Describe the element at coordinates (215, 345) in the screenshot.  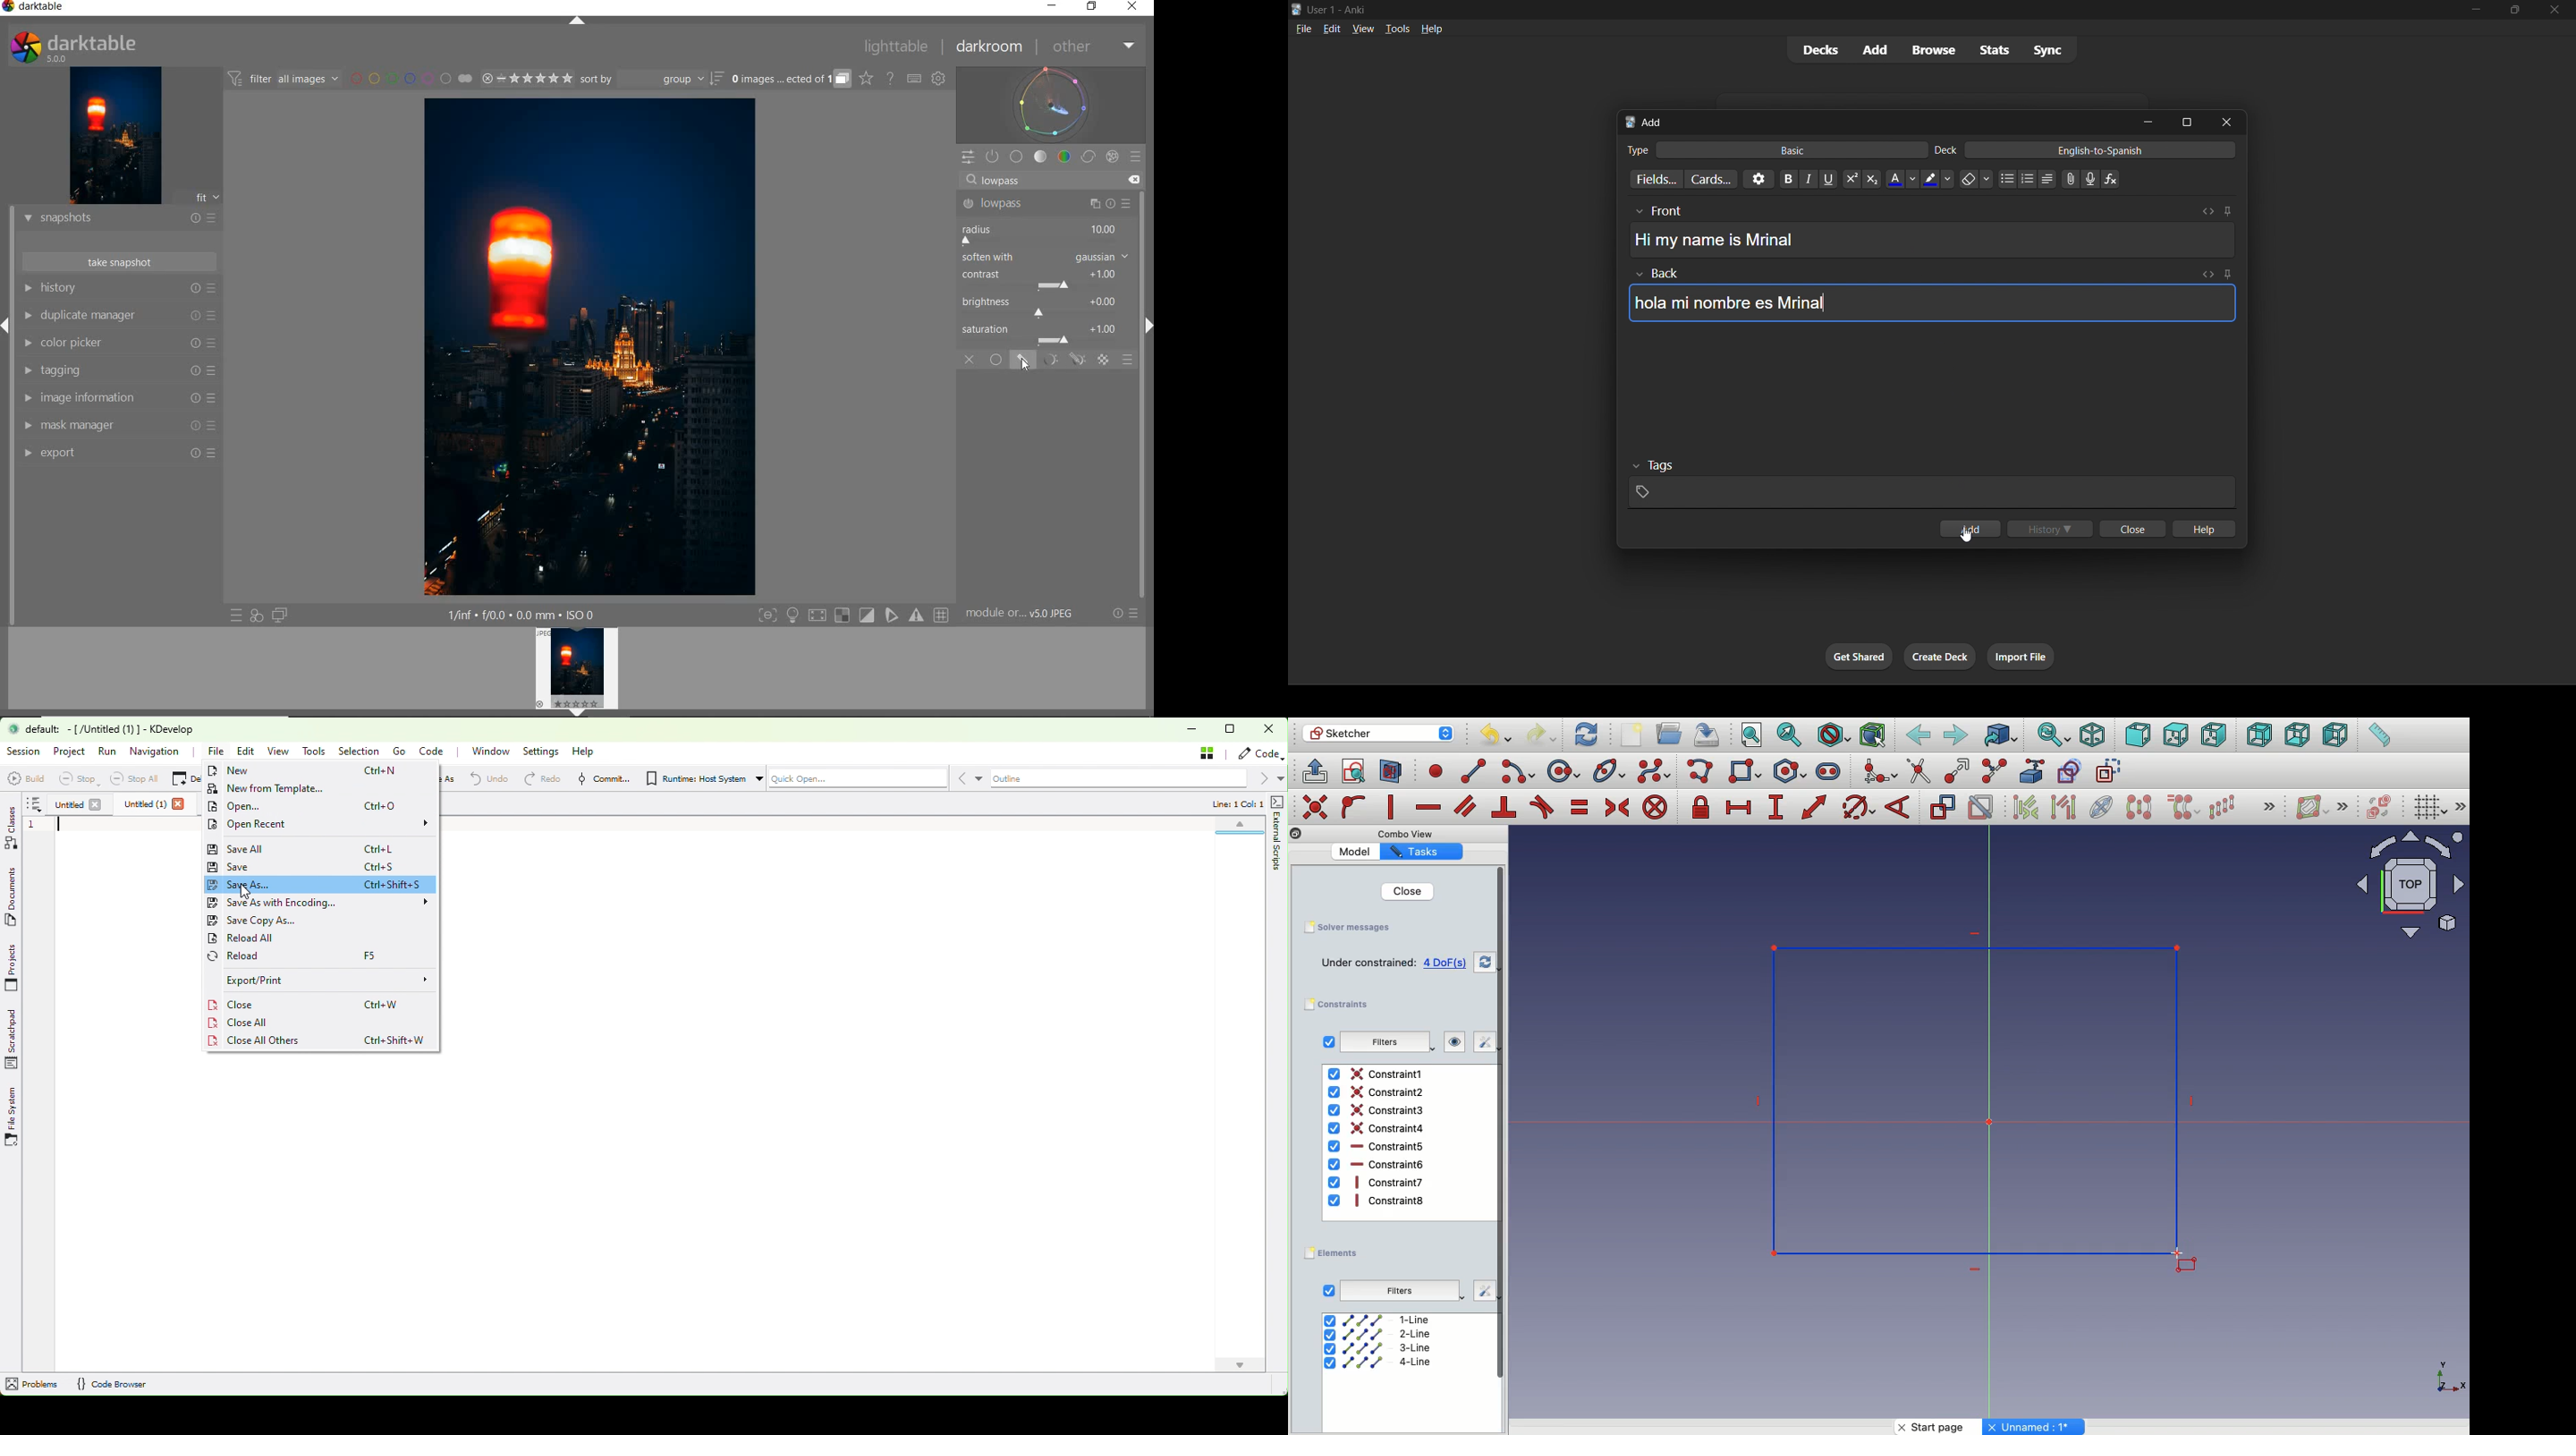
I see `Preset and reset` at that location.